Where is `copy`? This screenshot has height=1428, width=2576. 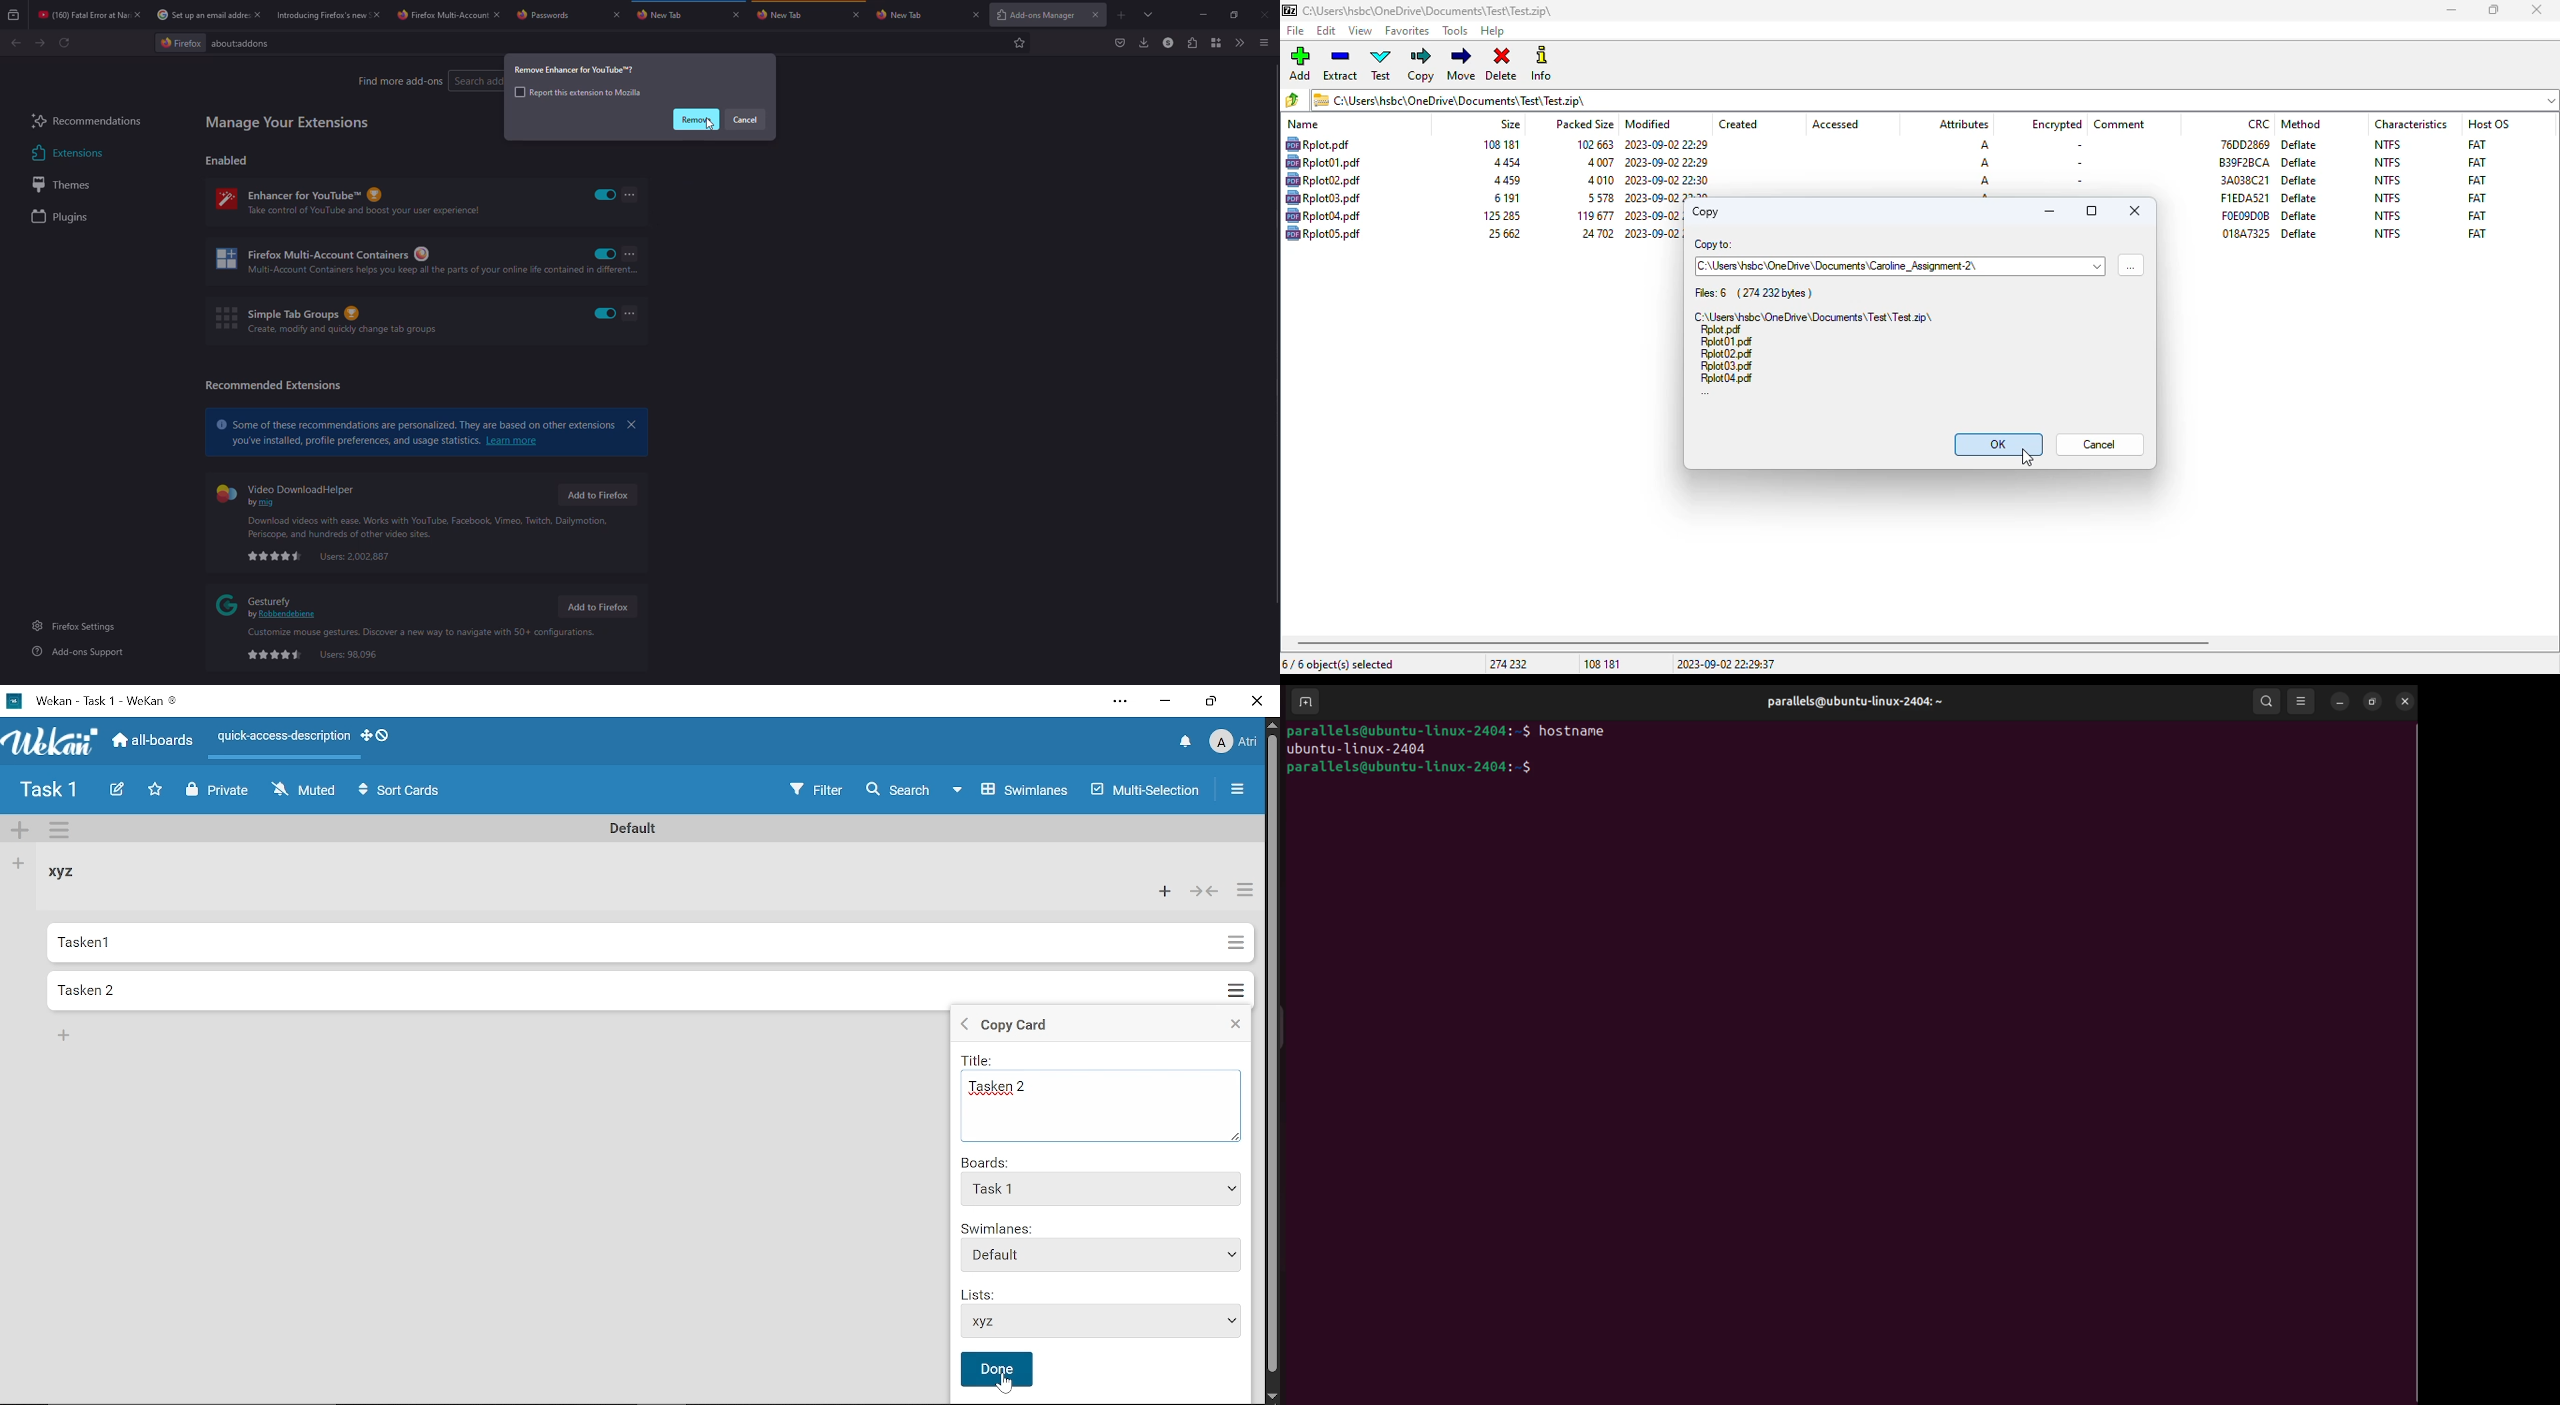
copy is located at coordinates (1704, 212).